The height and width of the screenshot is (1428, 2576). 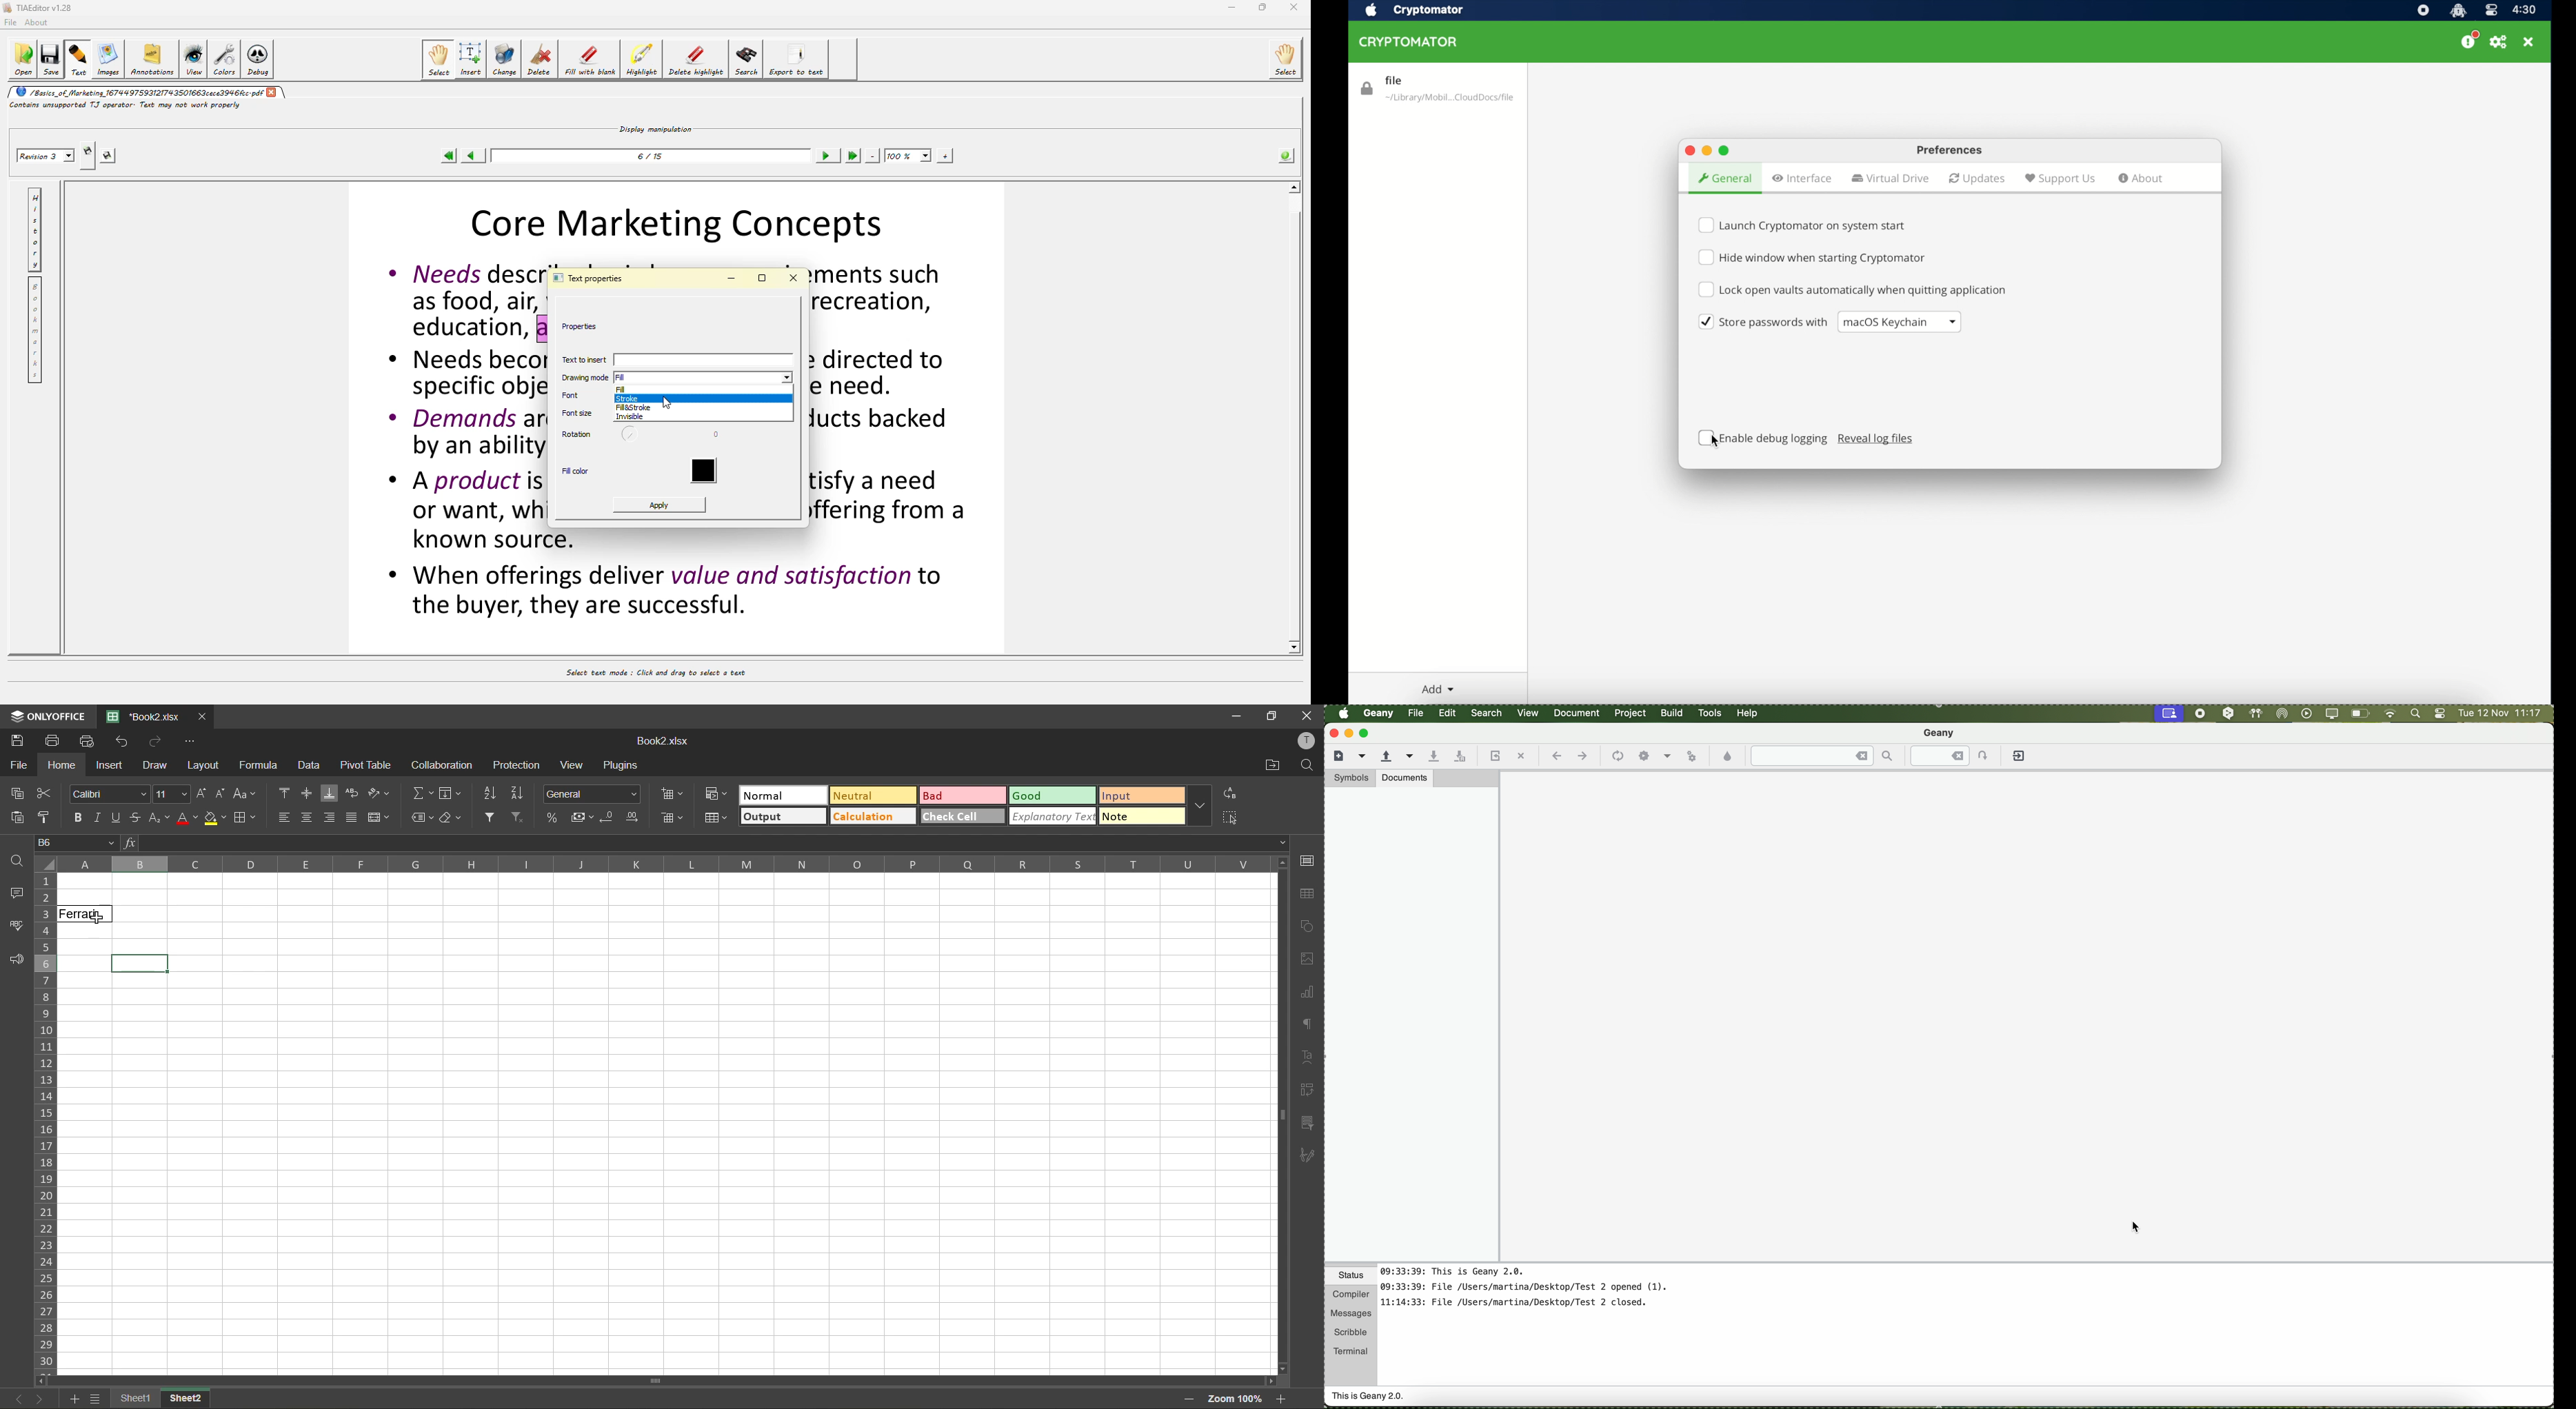 What do you see at coordinates (1351, 1277) in the screenshot?
I see `status` at bounding box center [1351, 1277].